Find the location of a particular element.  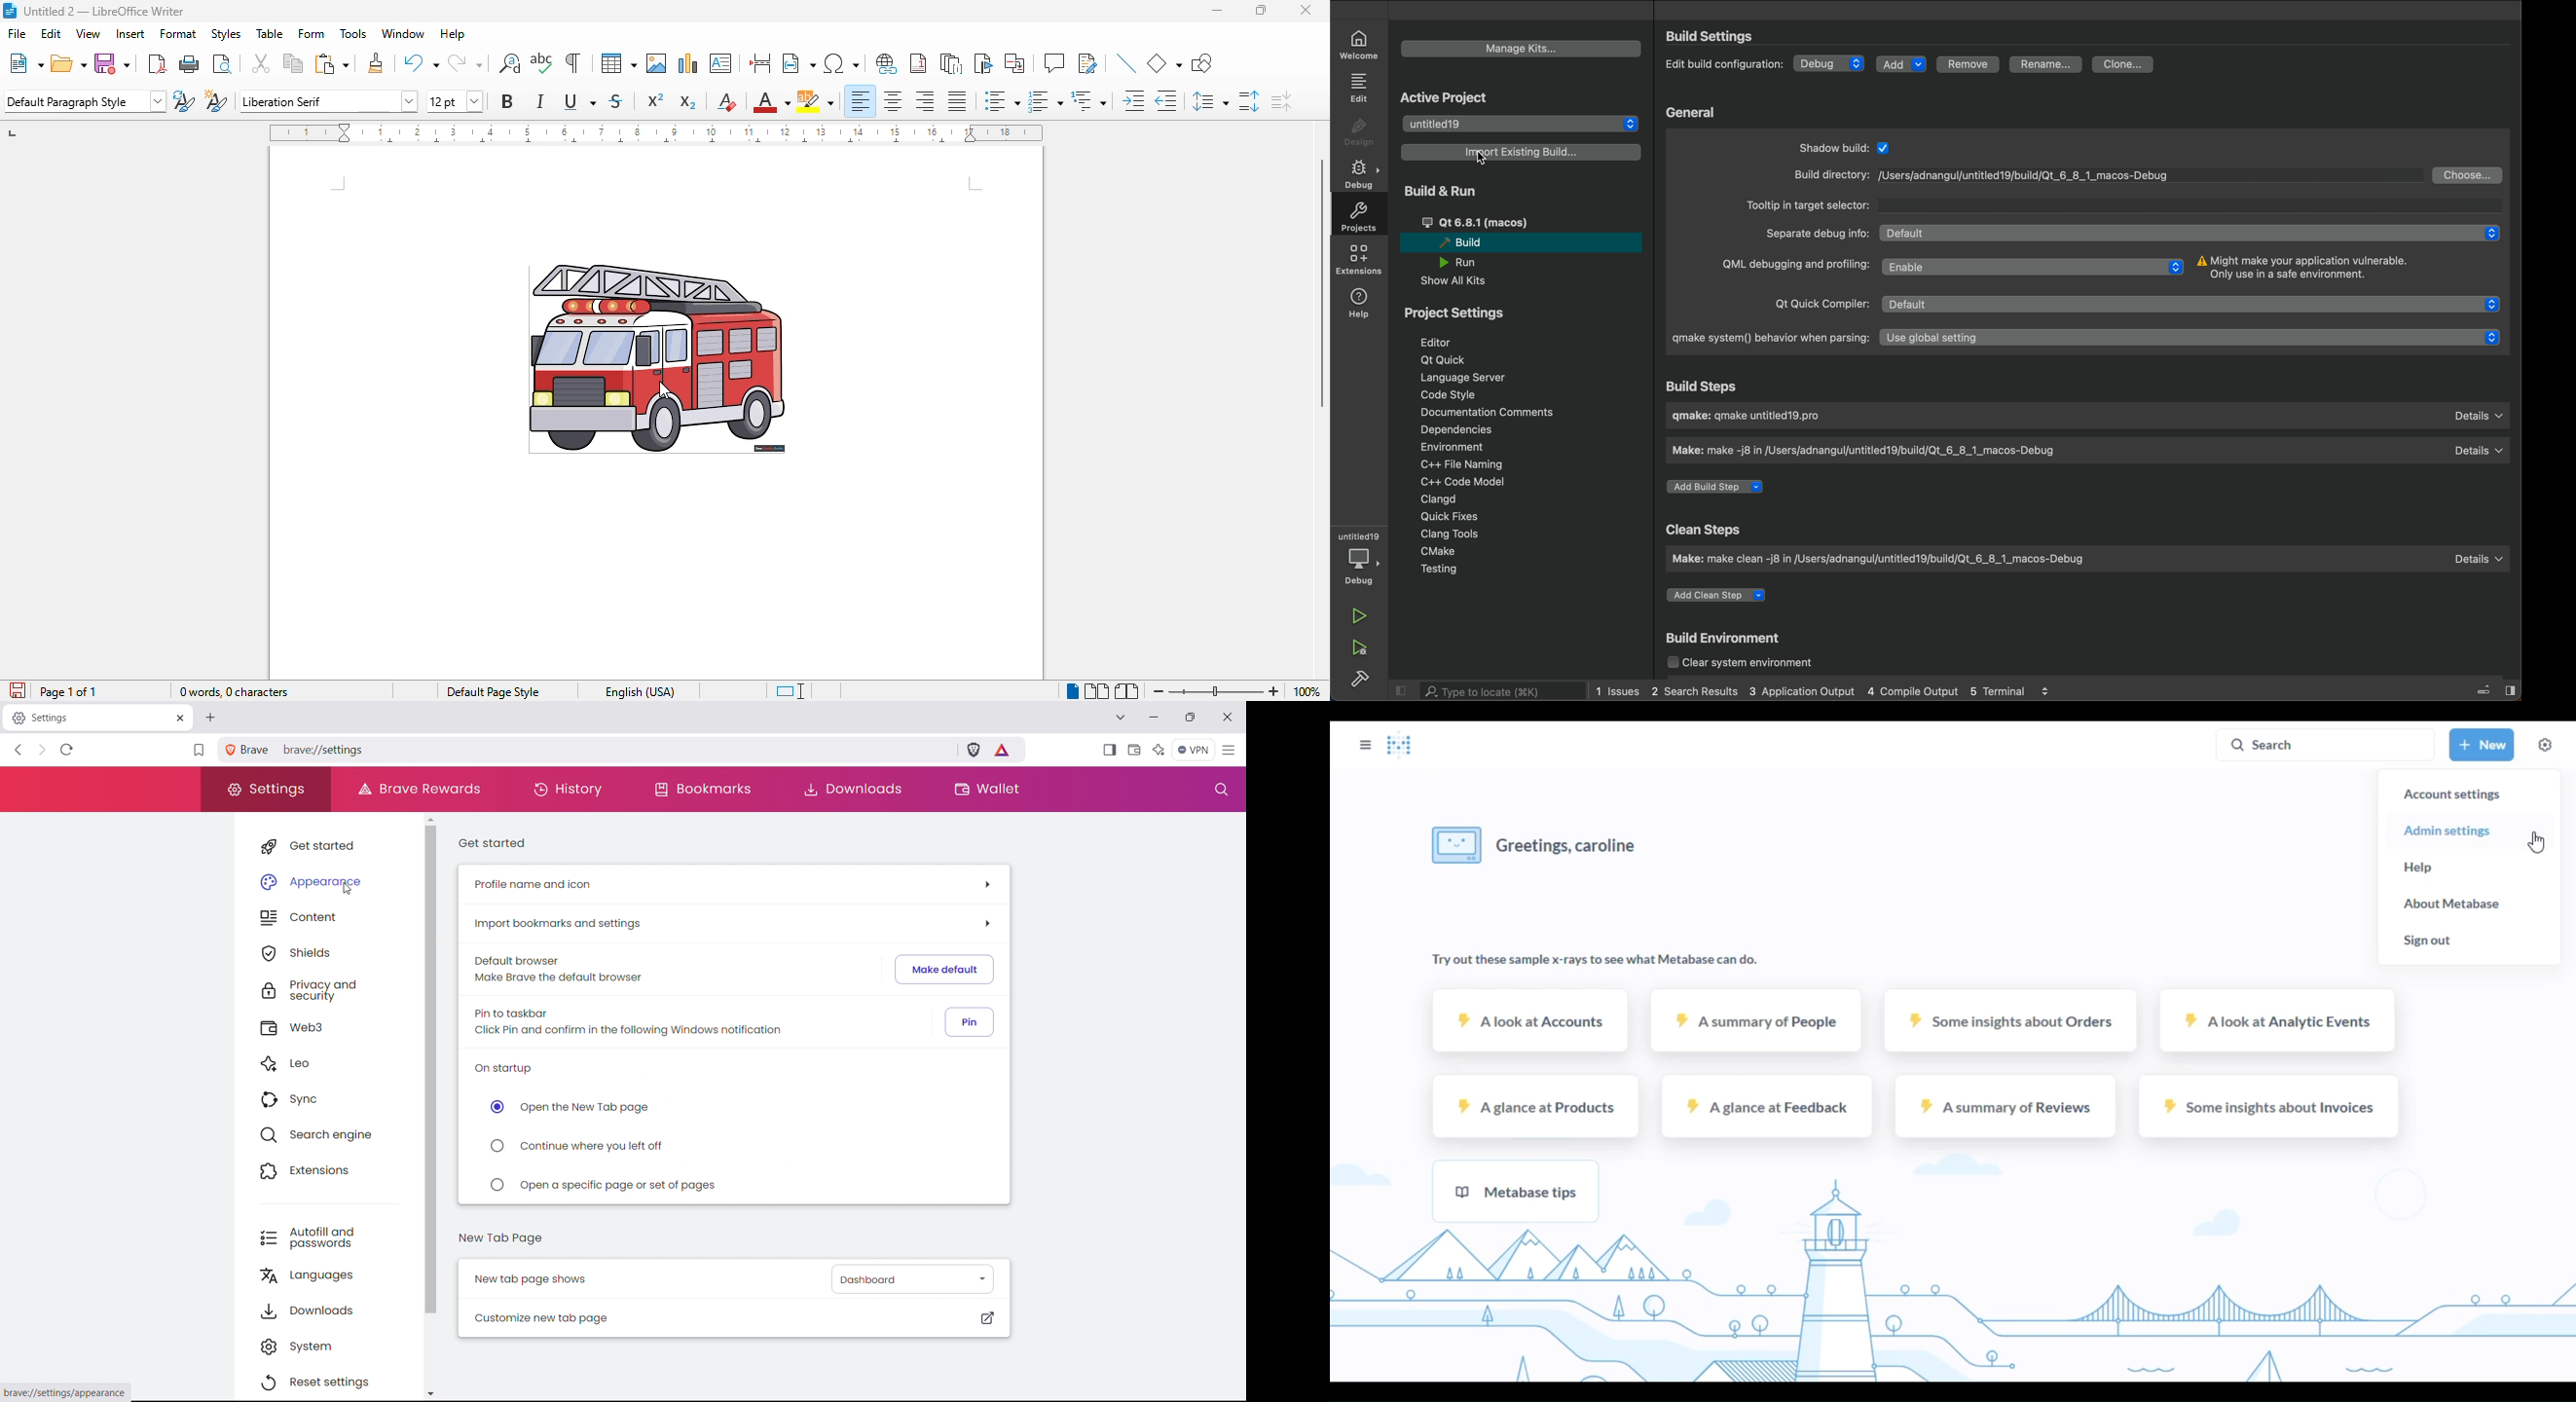

manage kits is located at coordinates (1521, 48).